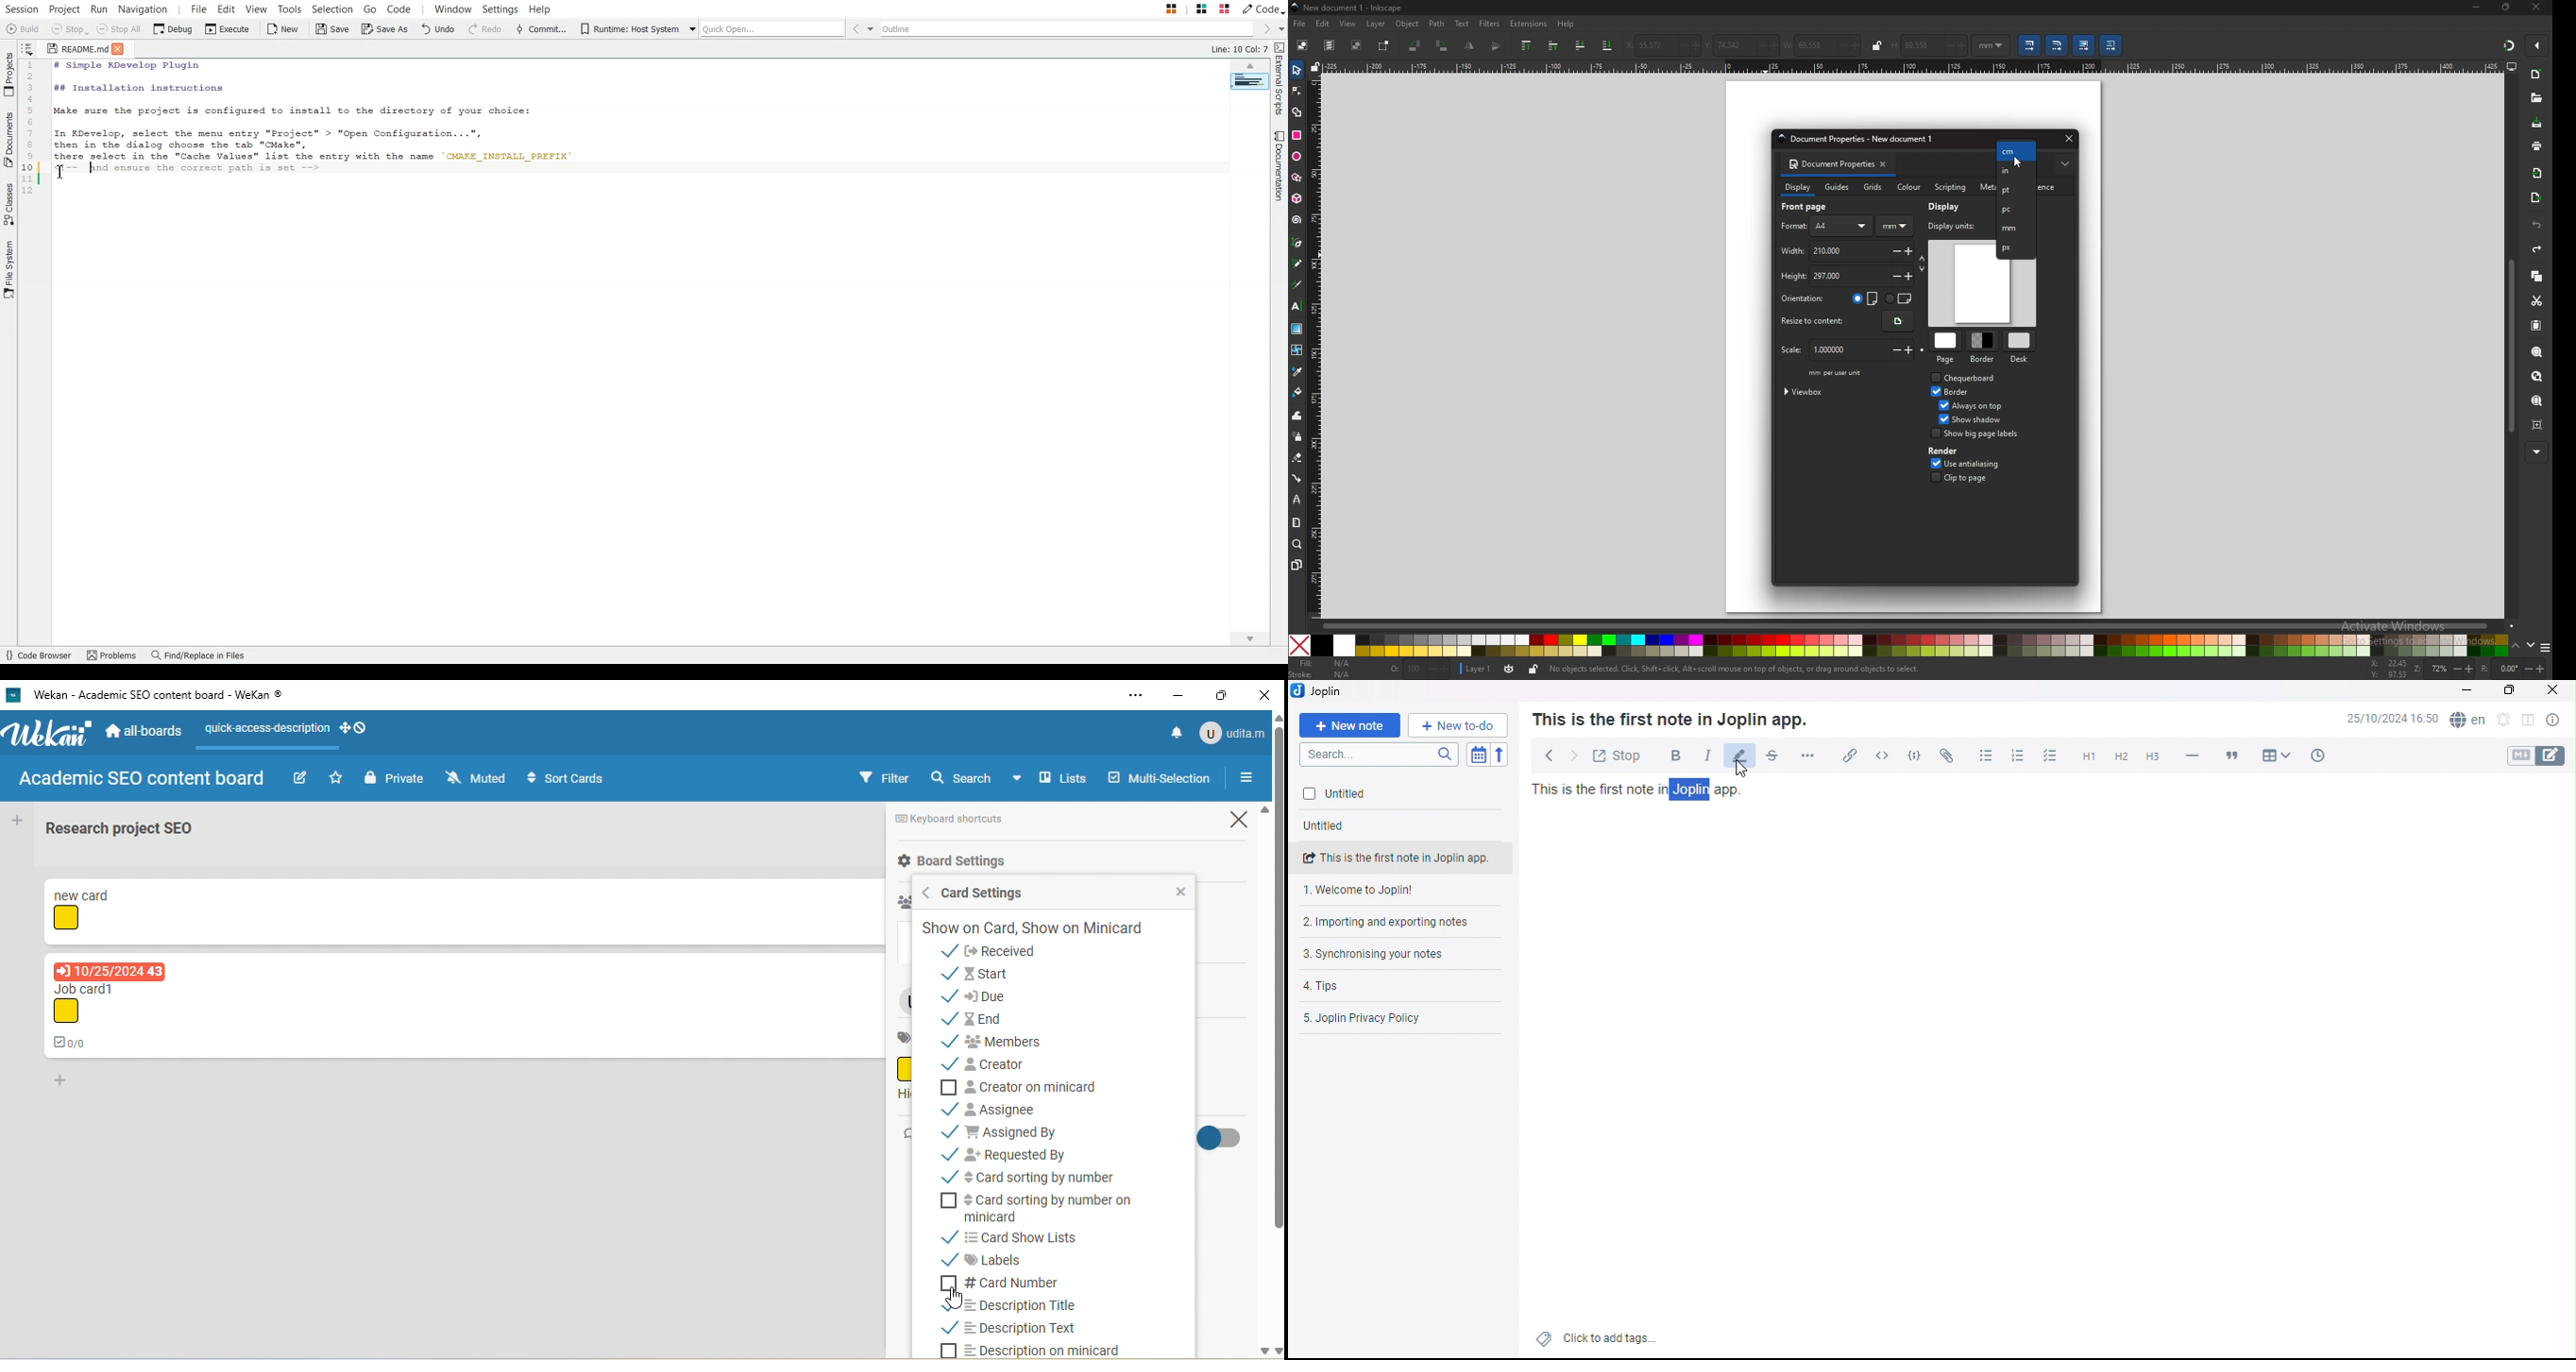 The height and width of the screenshot is (1372, 2576). What do you see at coordinates (2538, 376) in the screenshot?
I see `zoom drawing` at bounding box center [2538, 376].